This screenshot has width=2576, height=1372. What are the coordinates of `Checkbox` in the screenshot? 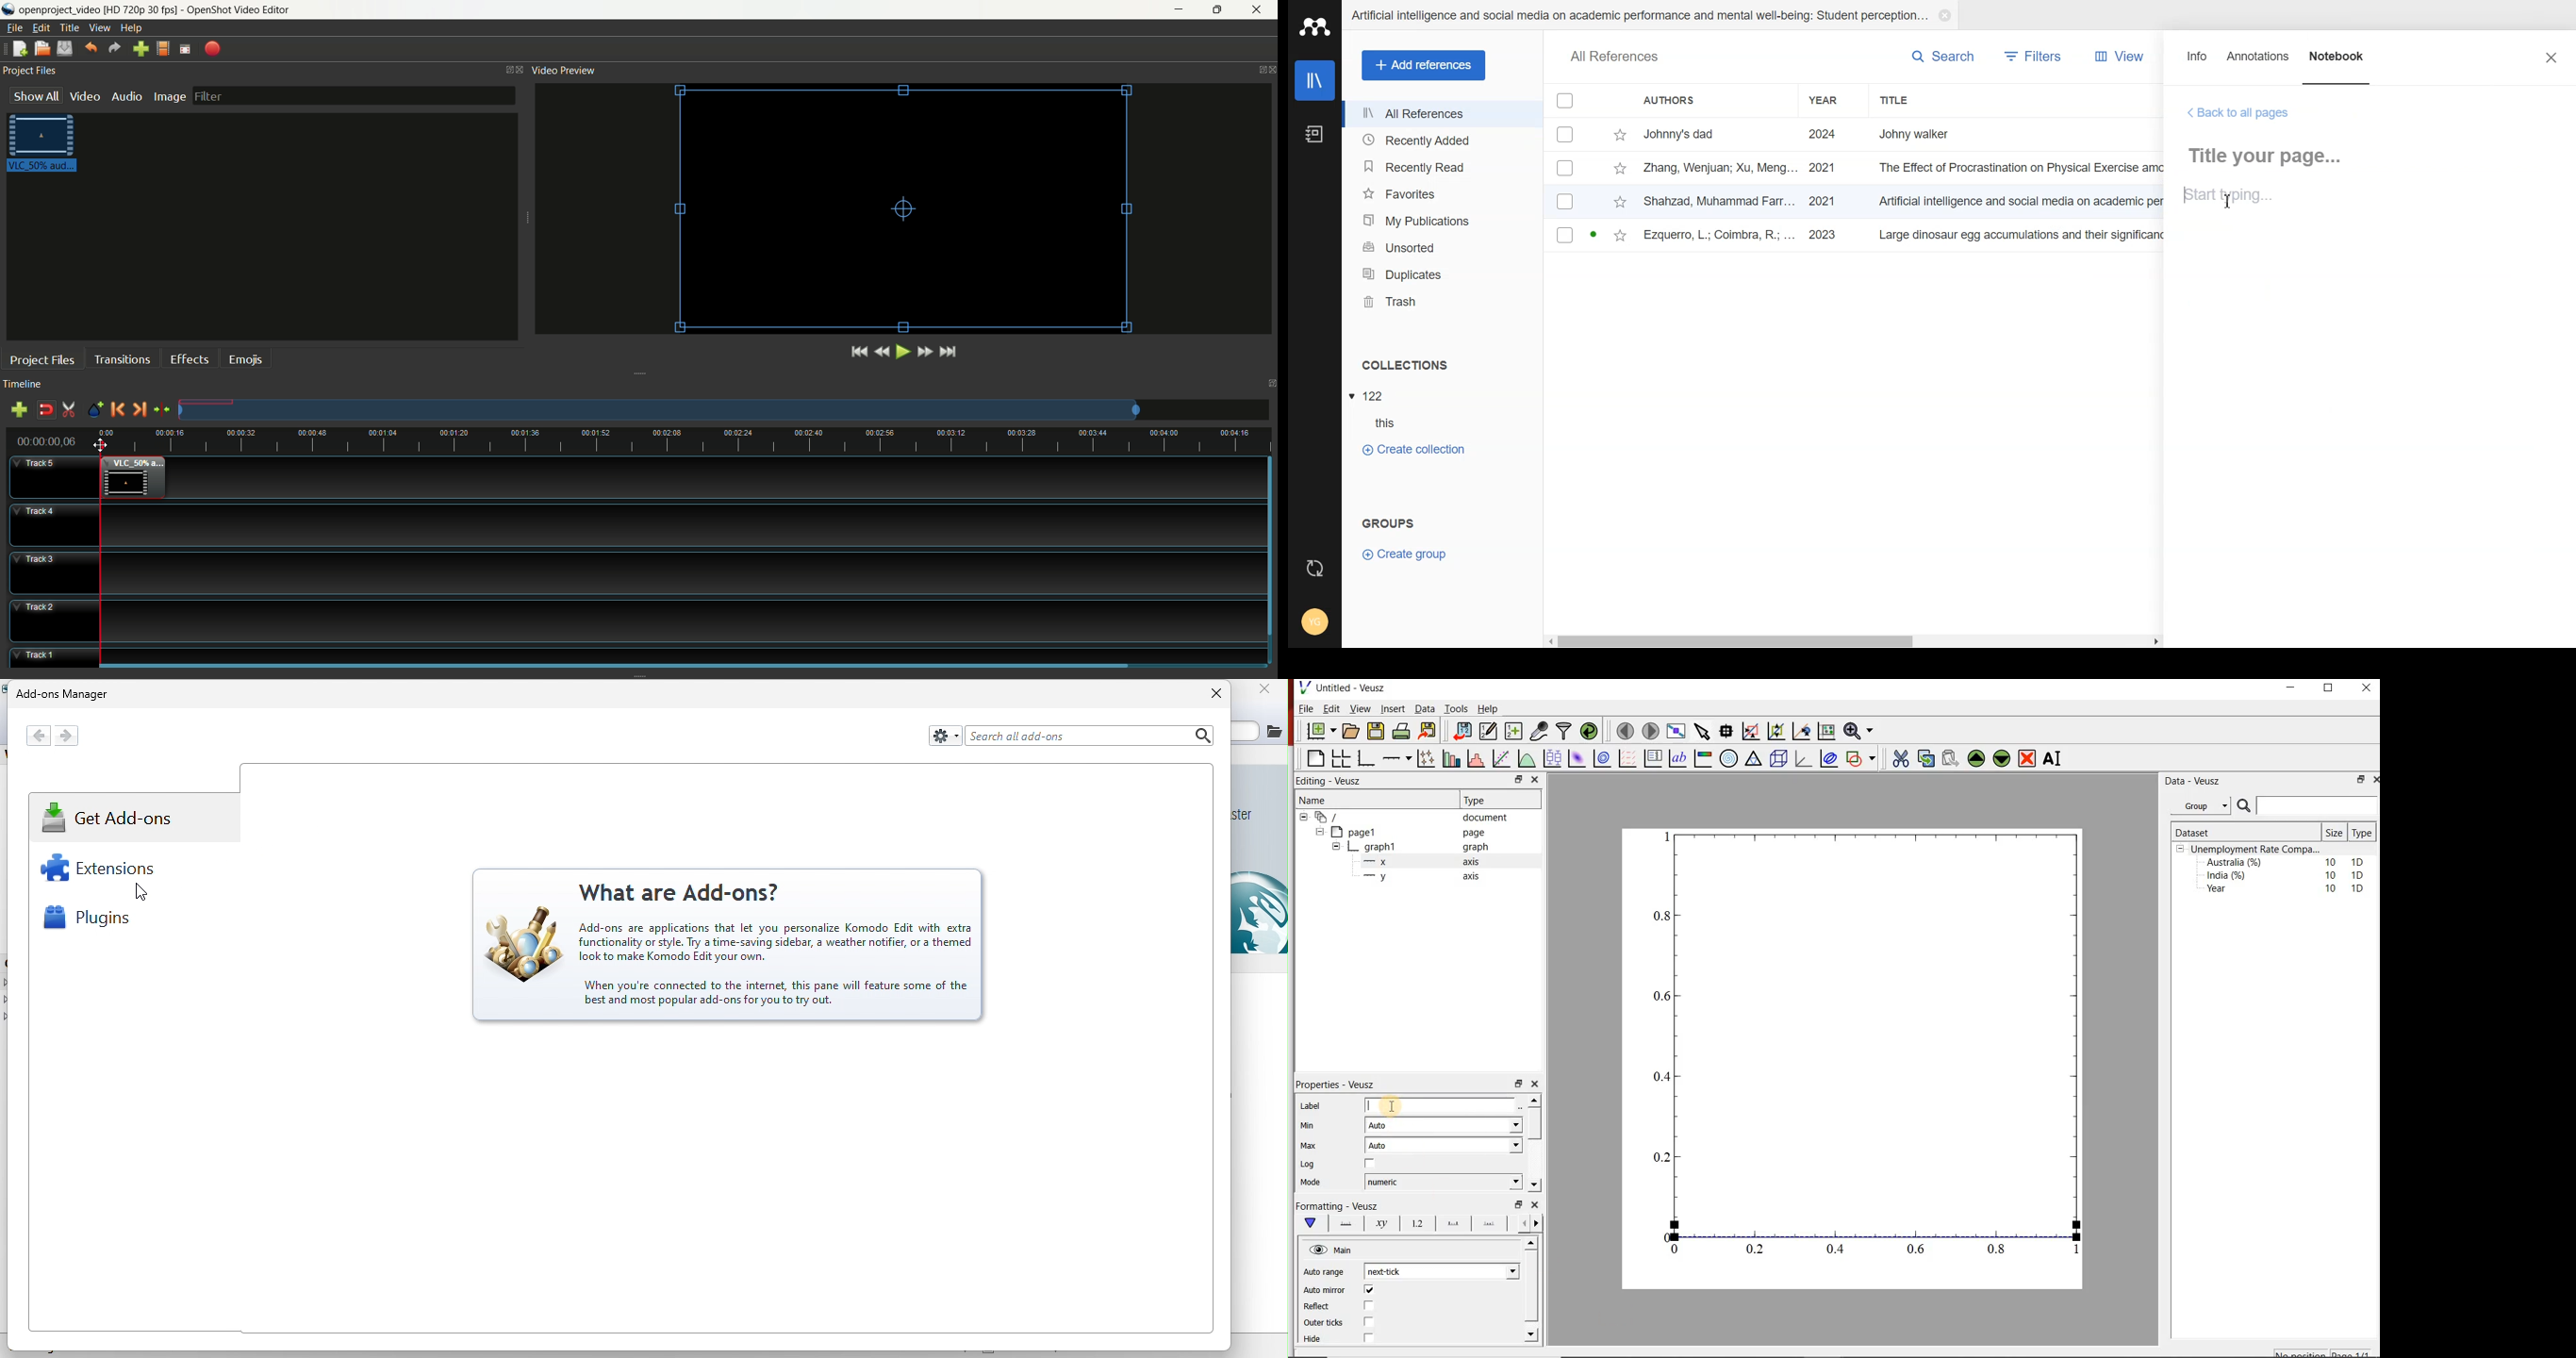 It's located at (1565, 235).